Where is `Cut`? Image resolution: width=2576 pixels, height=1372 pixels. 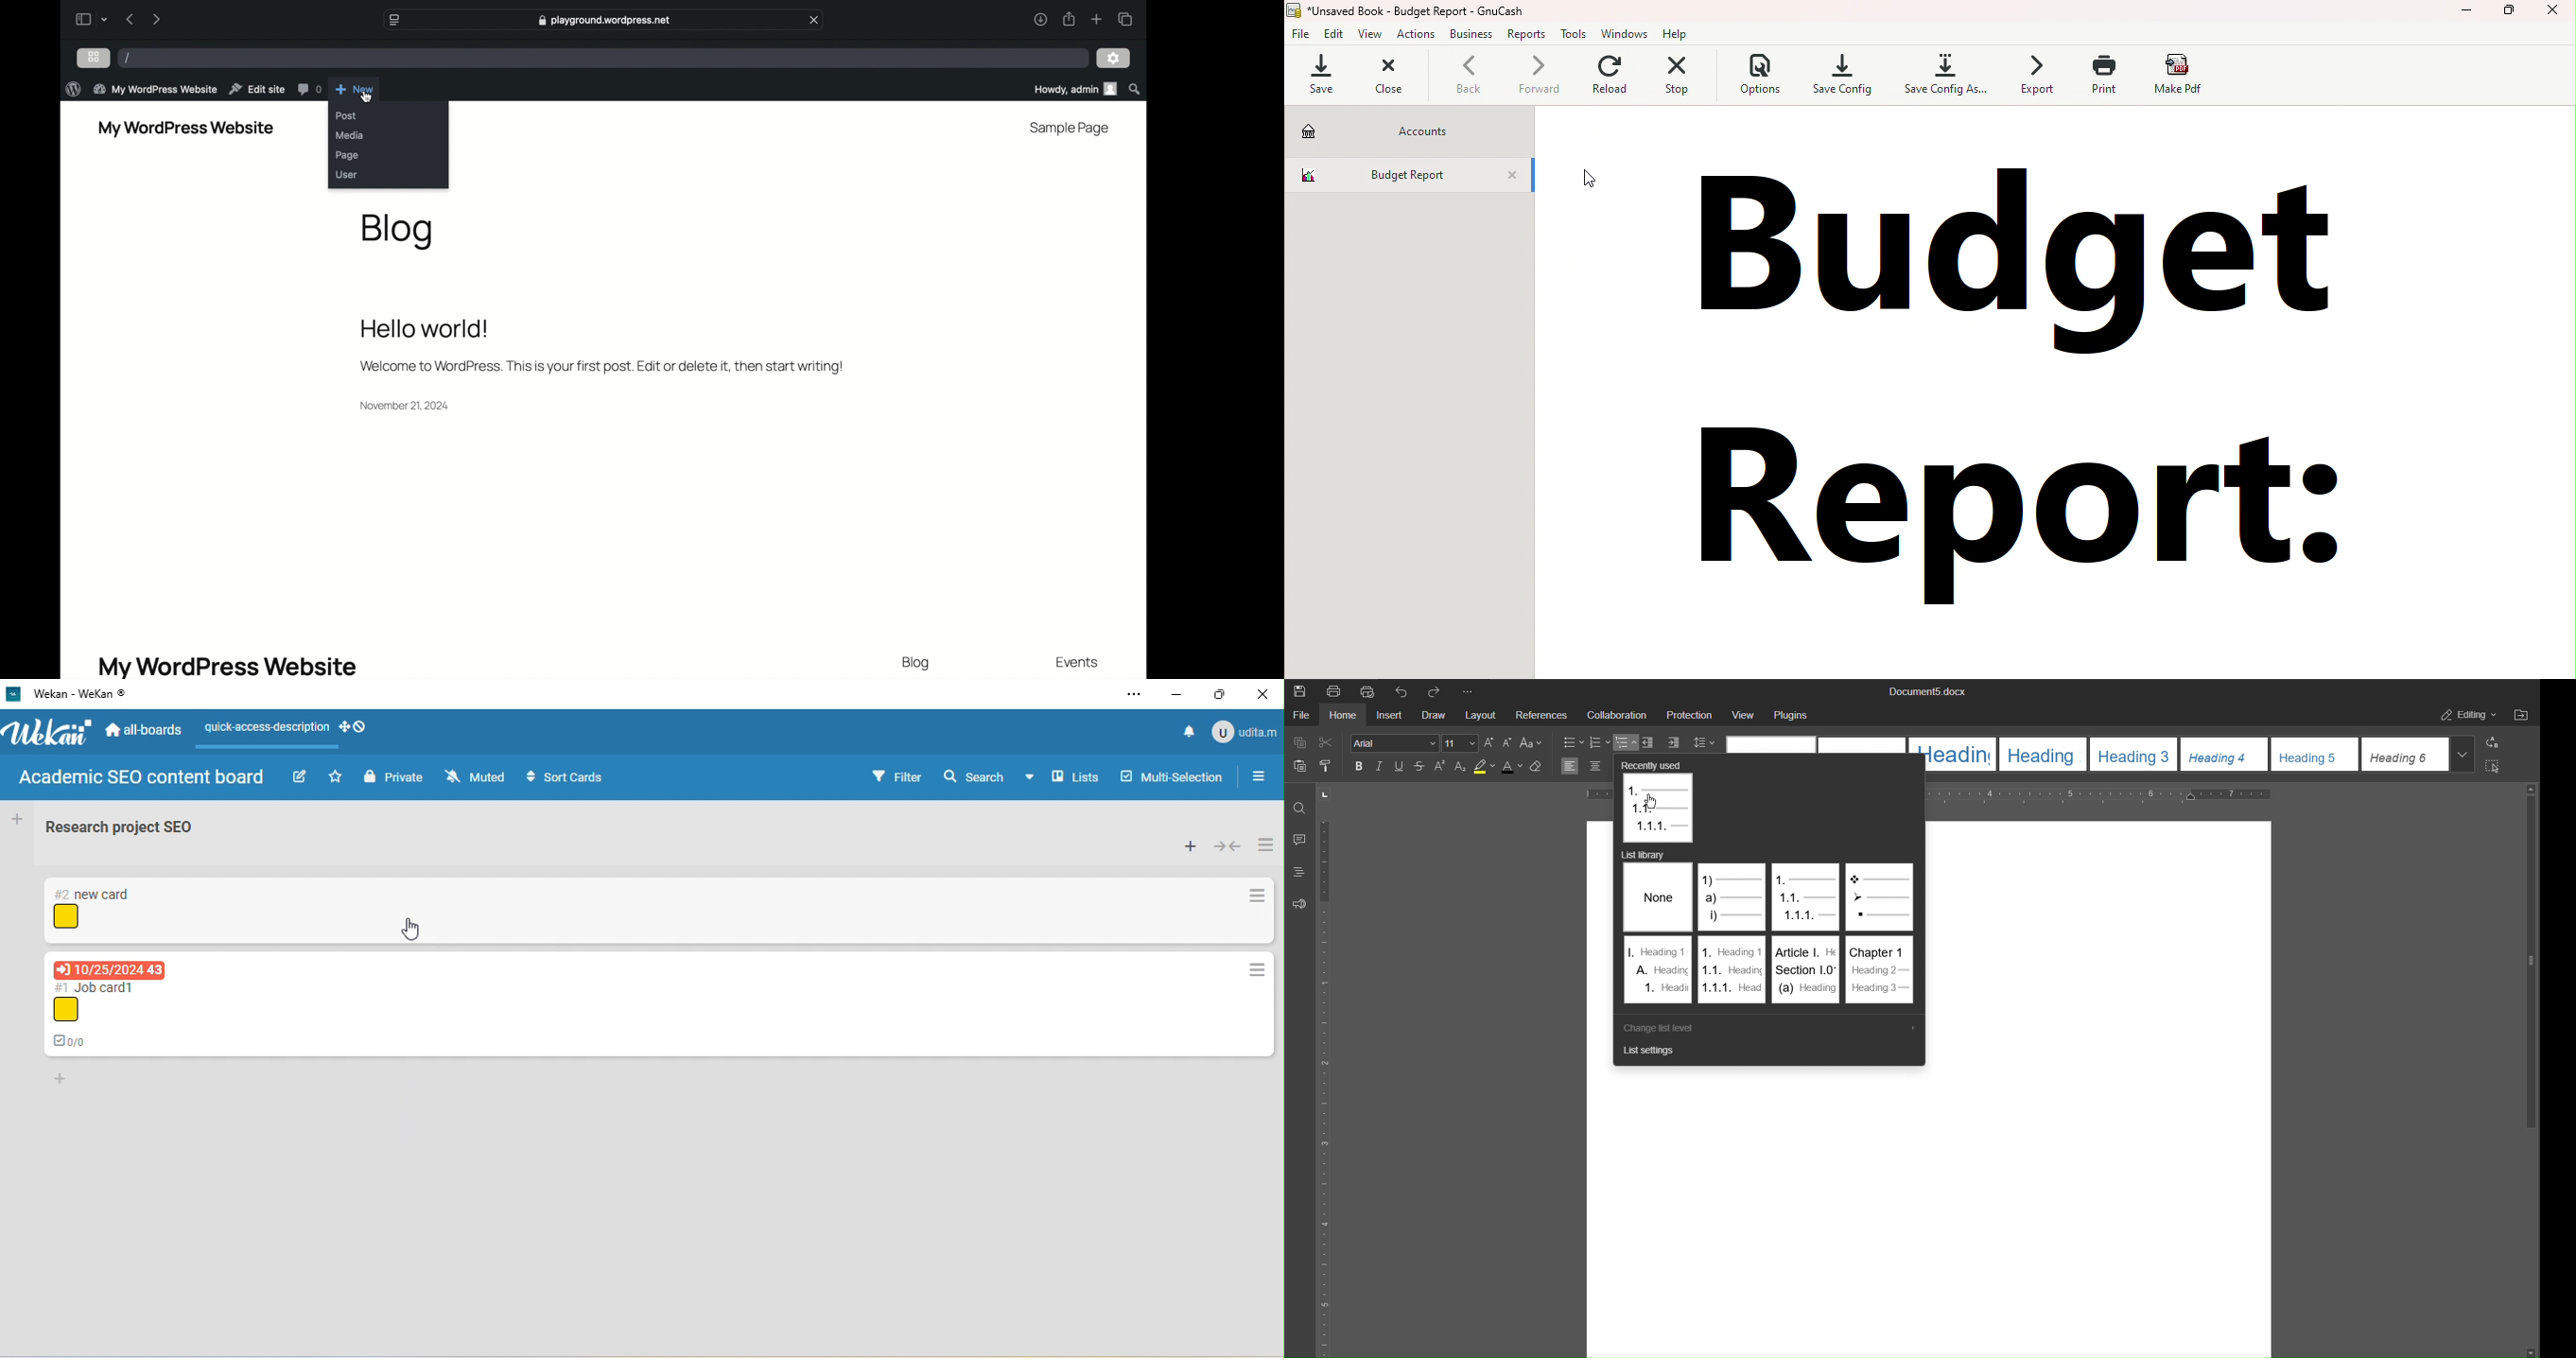 Cut is located at coordinates (1329, 743).